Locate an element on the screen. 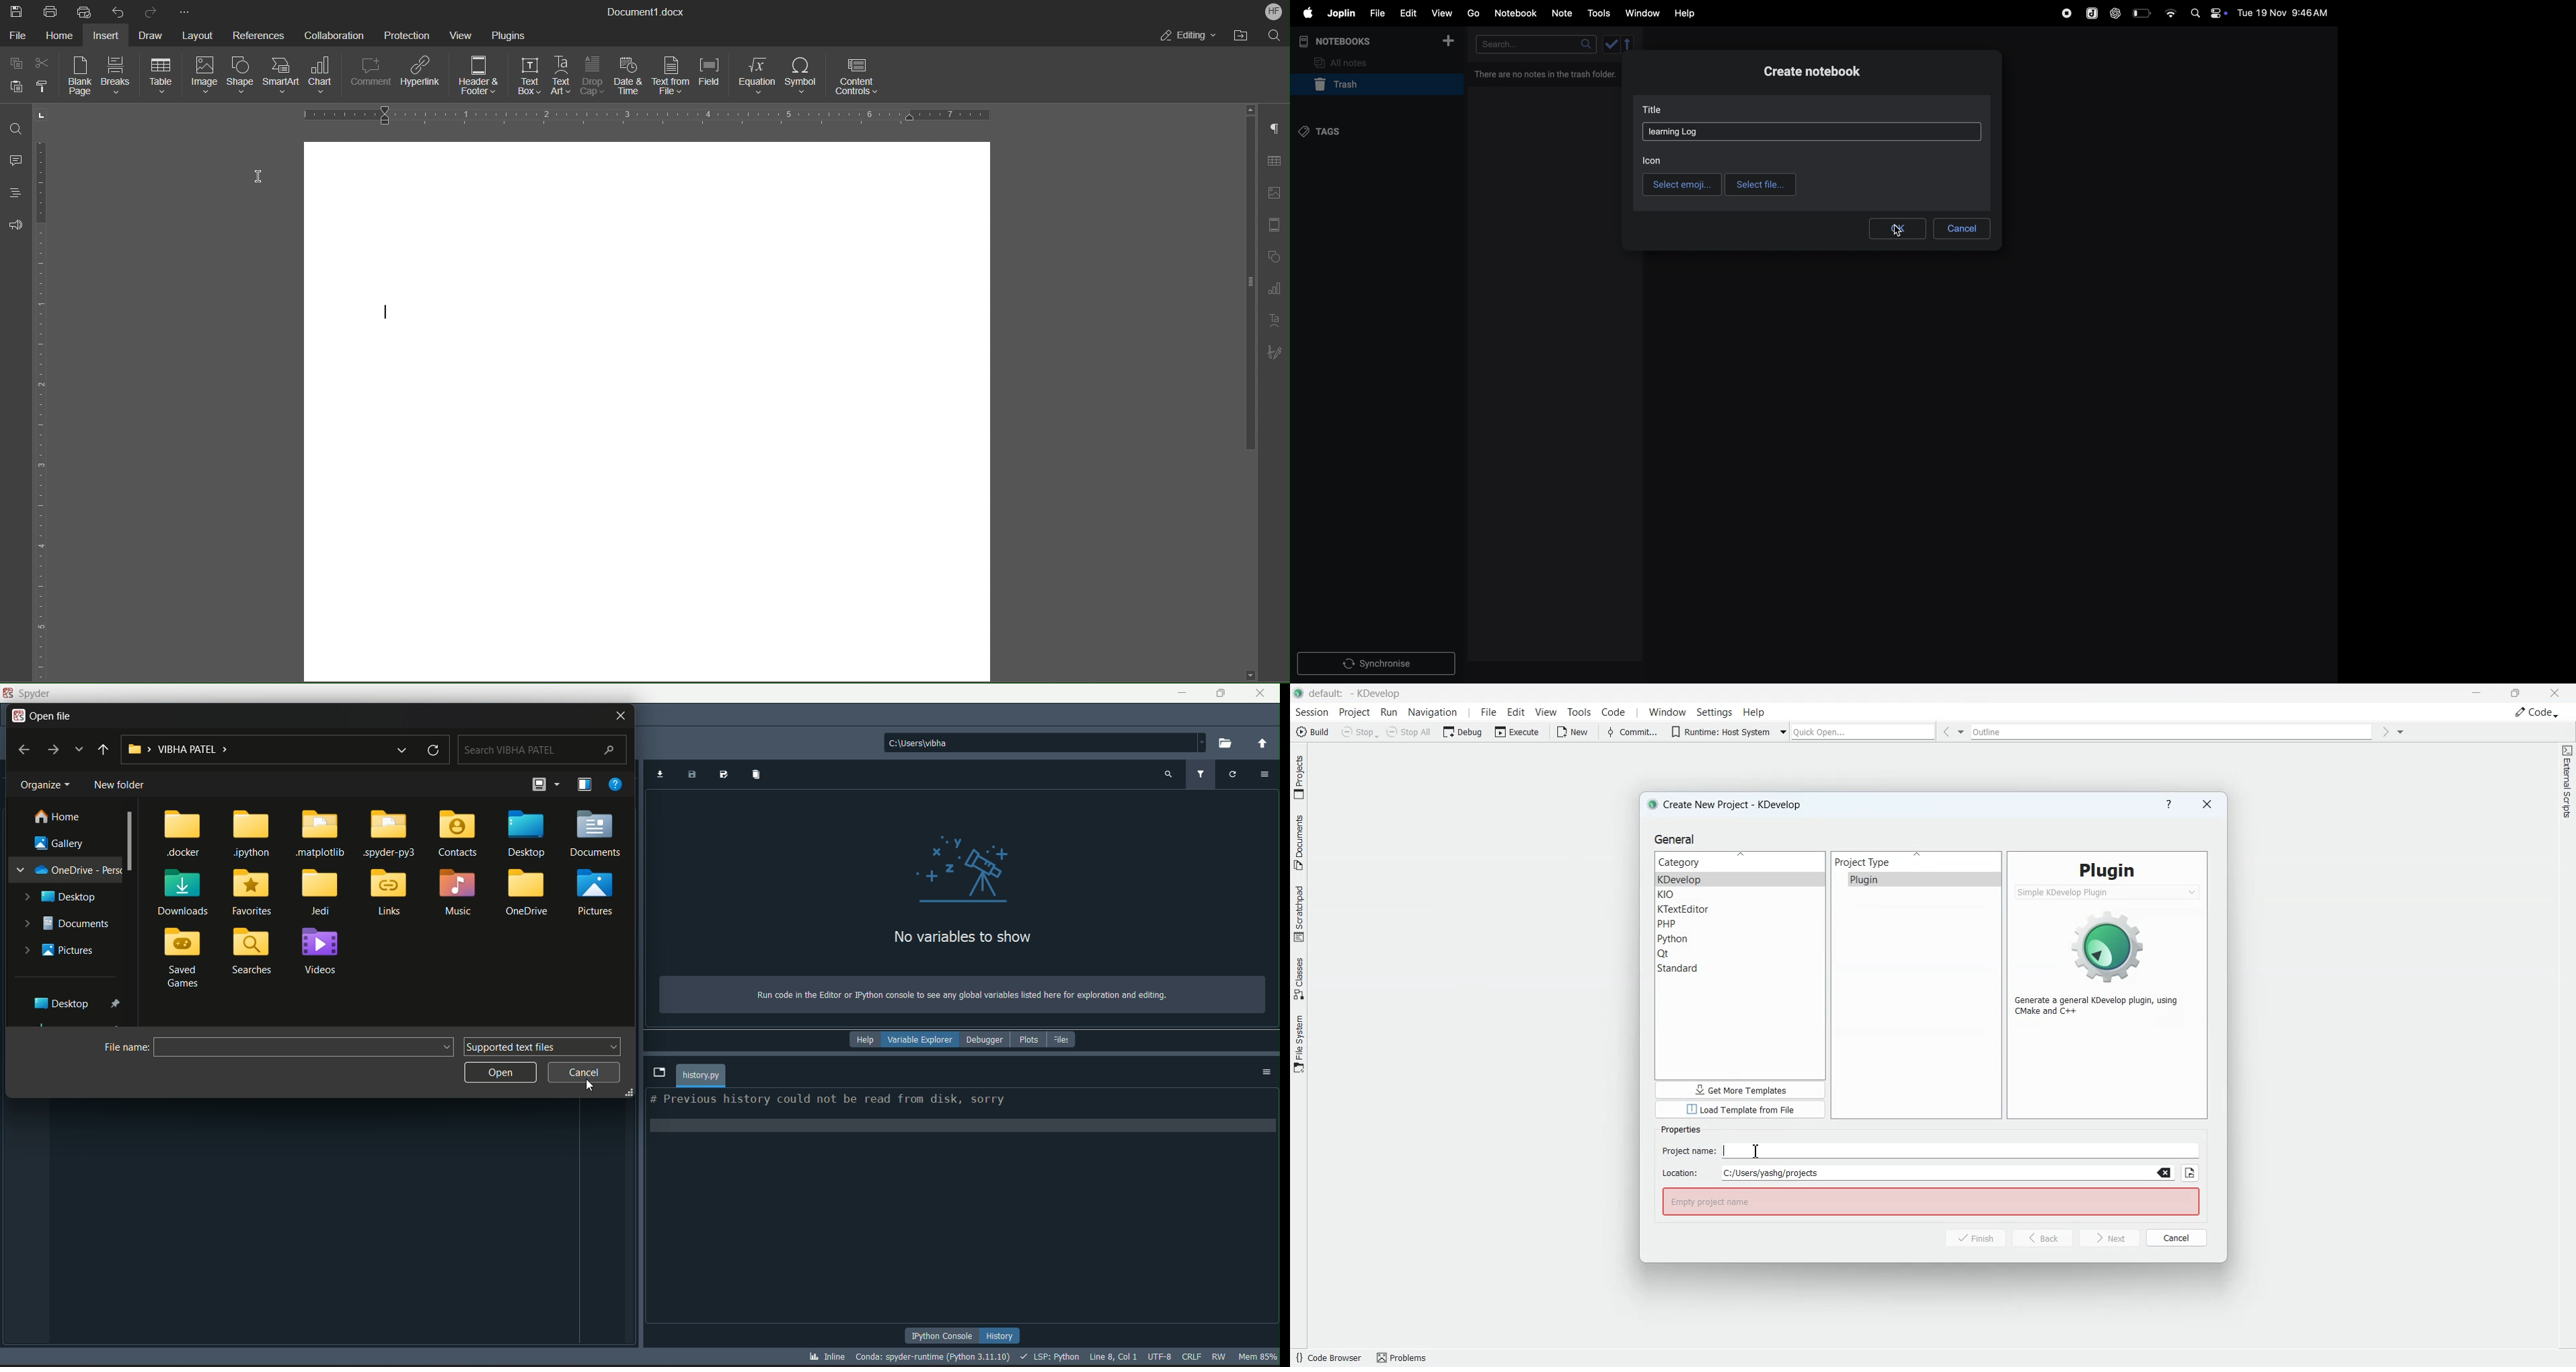  there is no trash is located at coordinates (1546, 72).